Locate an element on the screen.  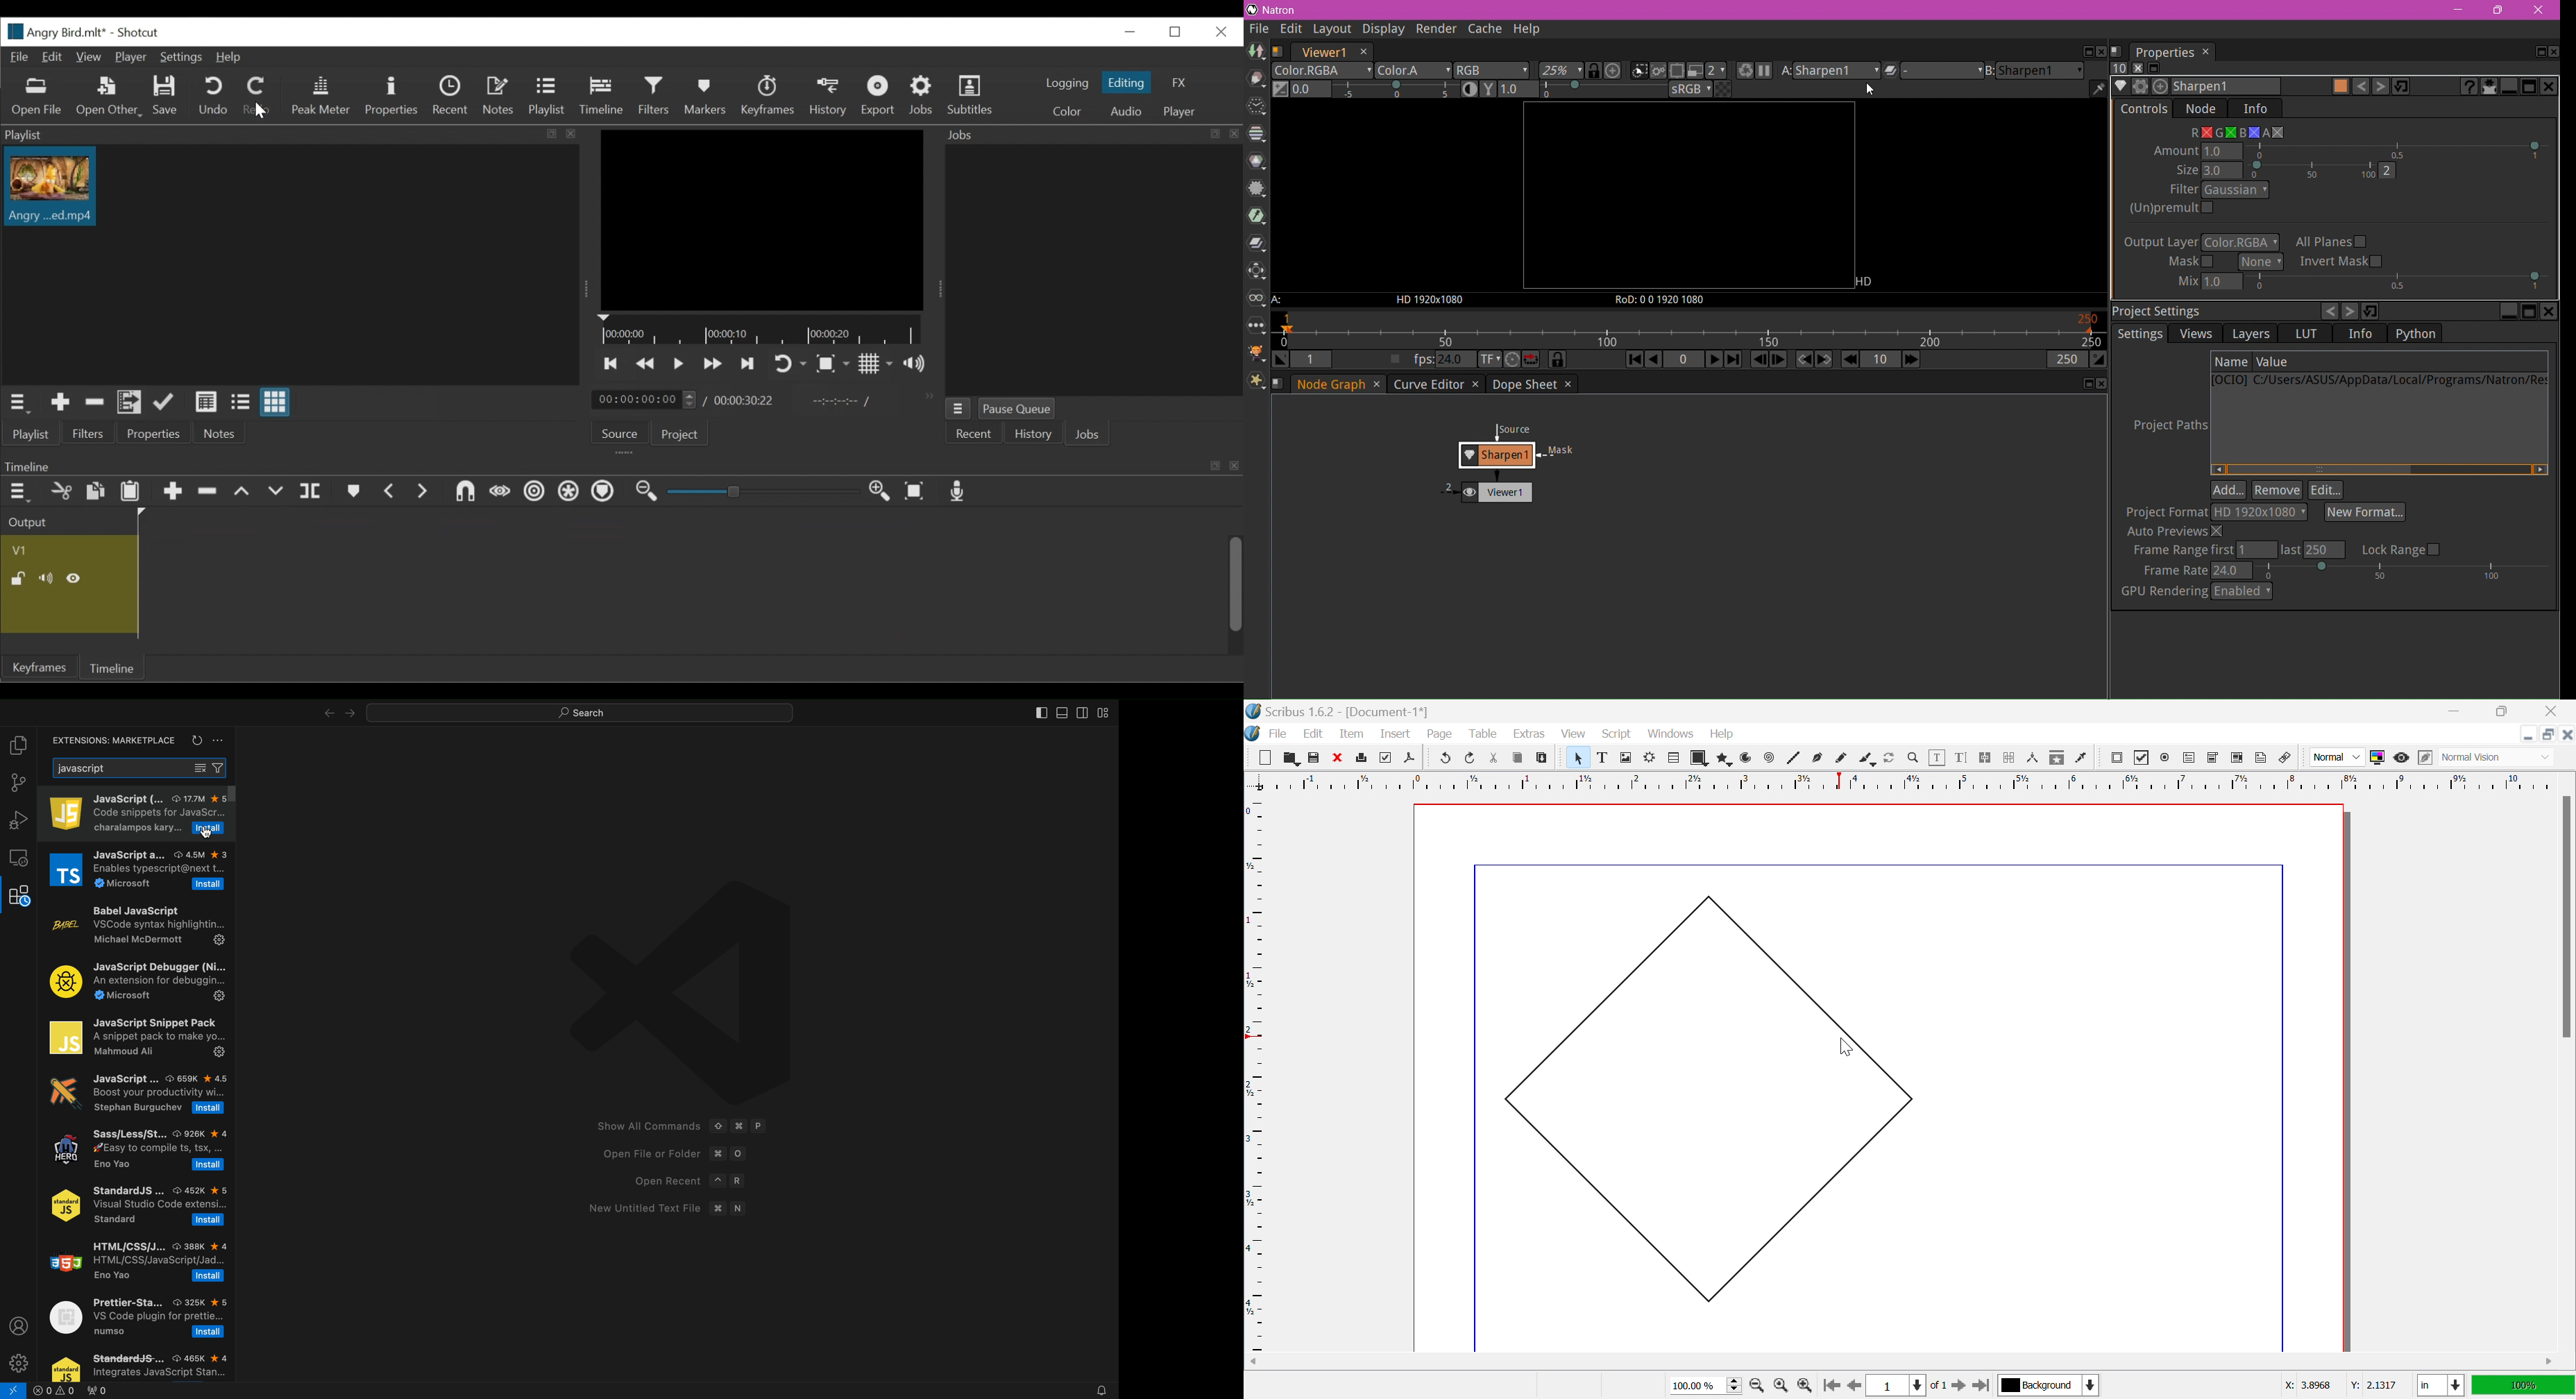
Edit is located at coordinates (52, 58).